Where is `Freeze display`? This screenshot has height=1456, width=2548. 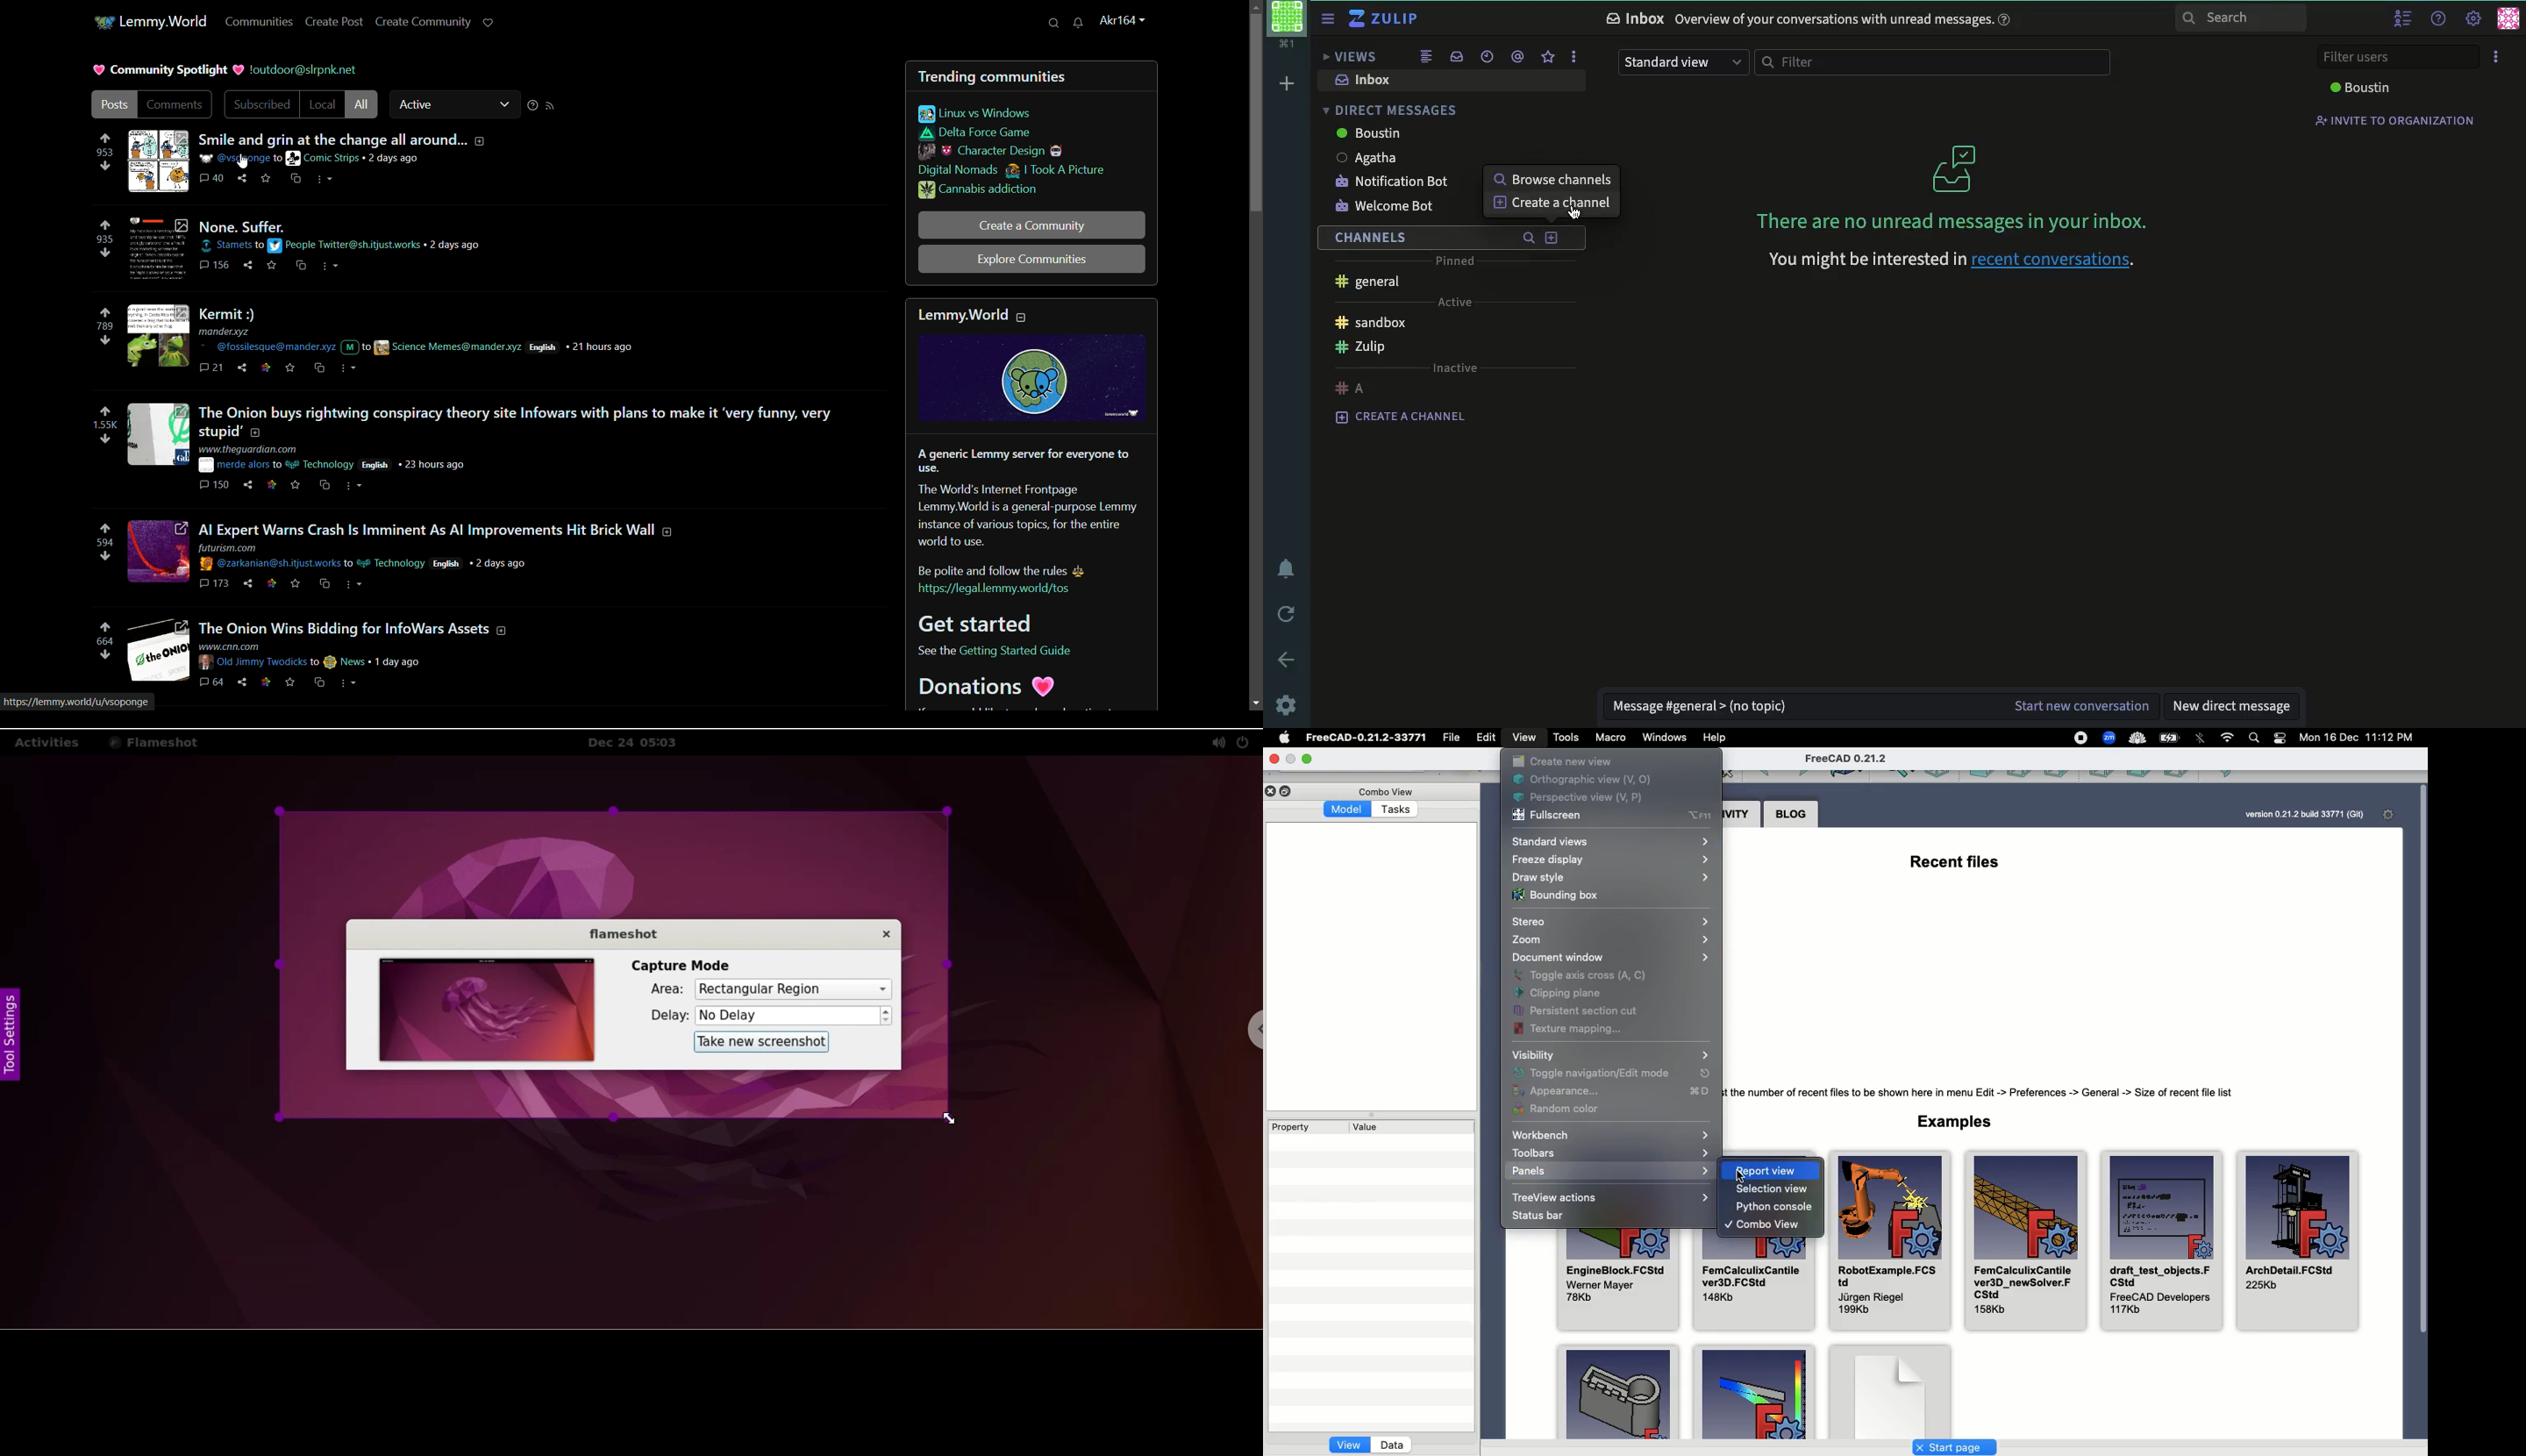
Freeze display is located at coordinates (1611, 859).